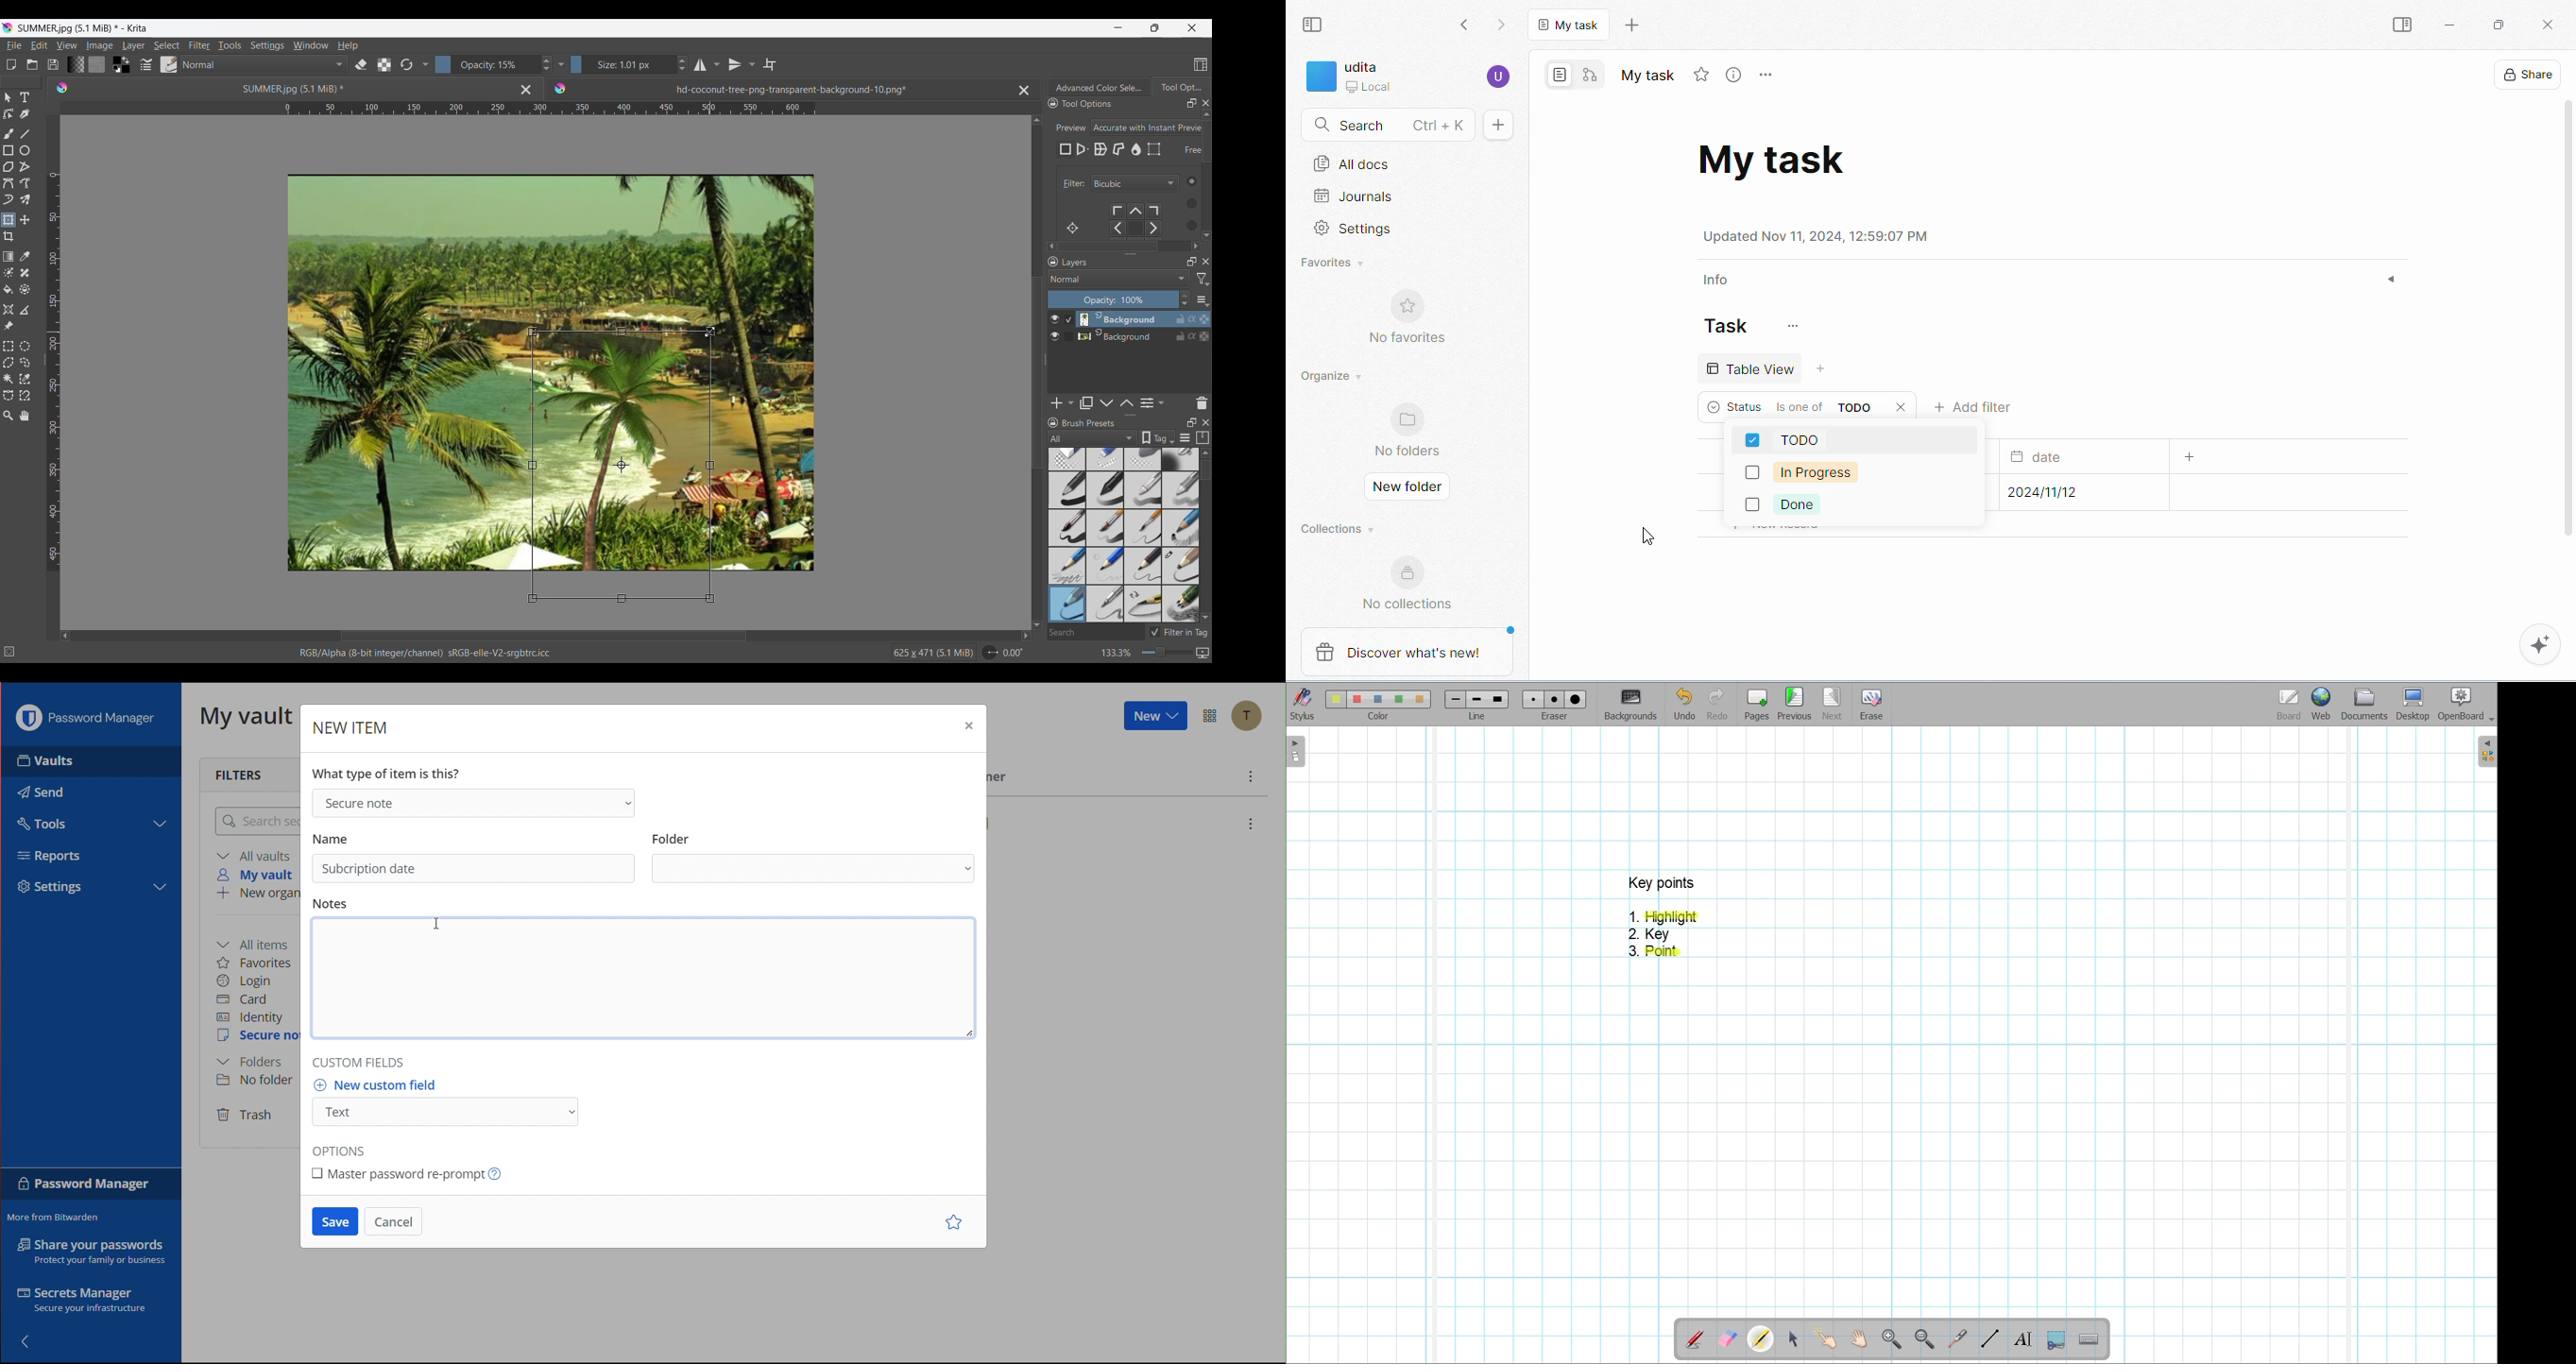 The height and width of the screenshot is (1372, 2576). I want to click on Reference images tool, so click(9, 325).